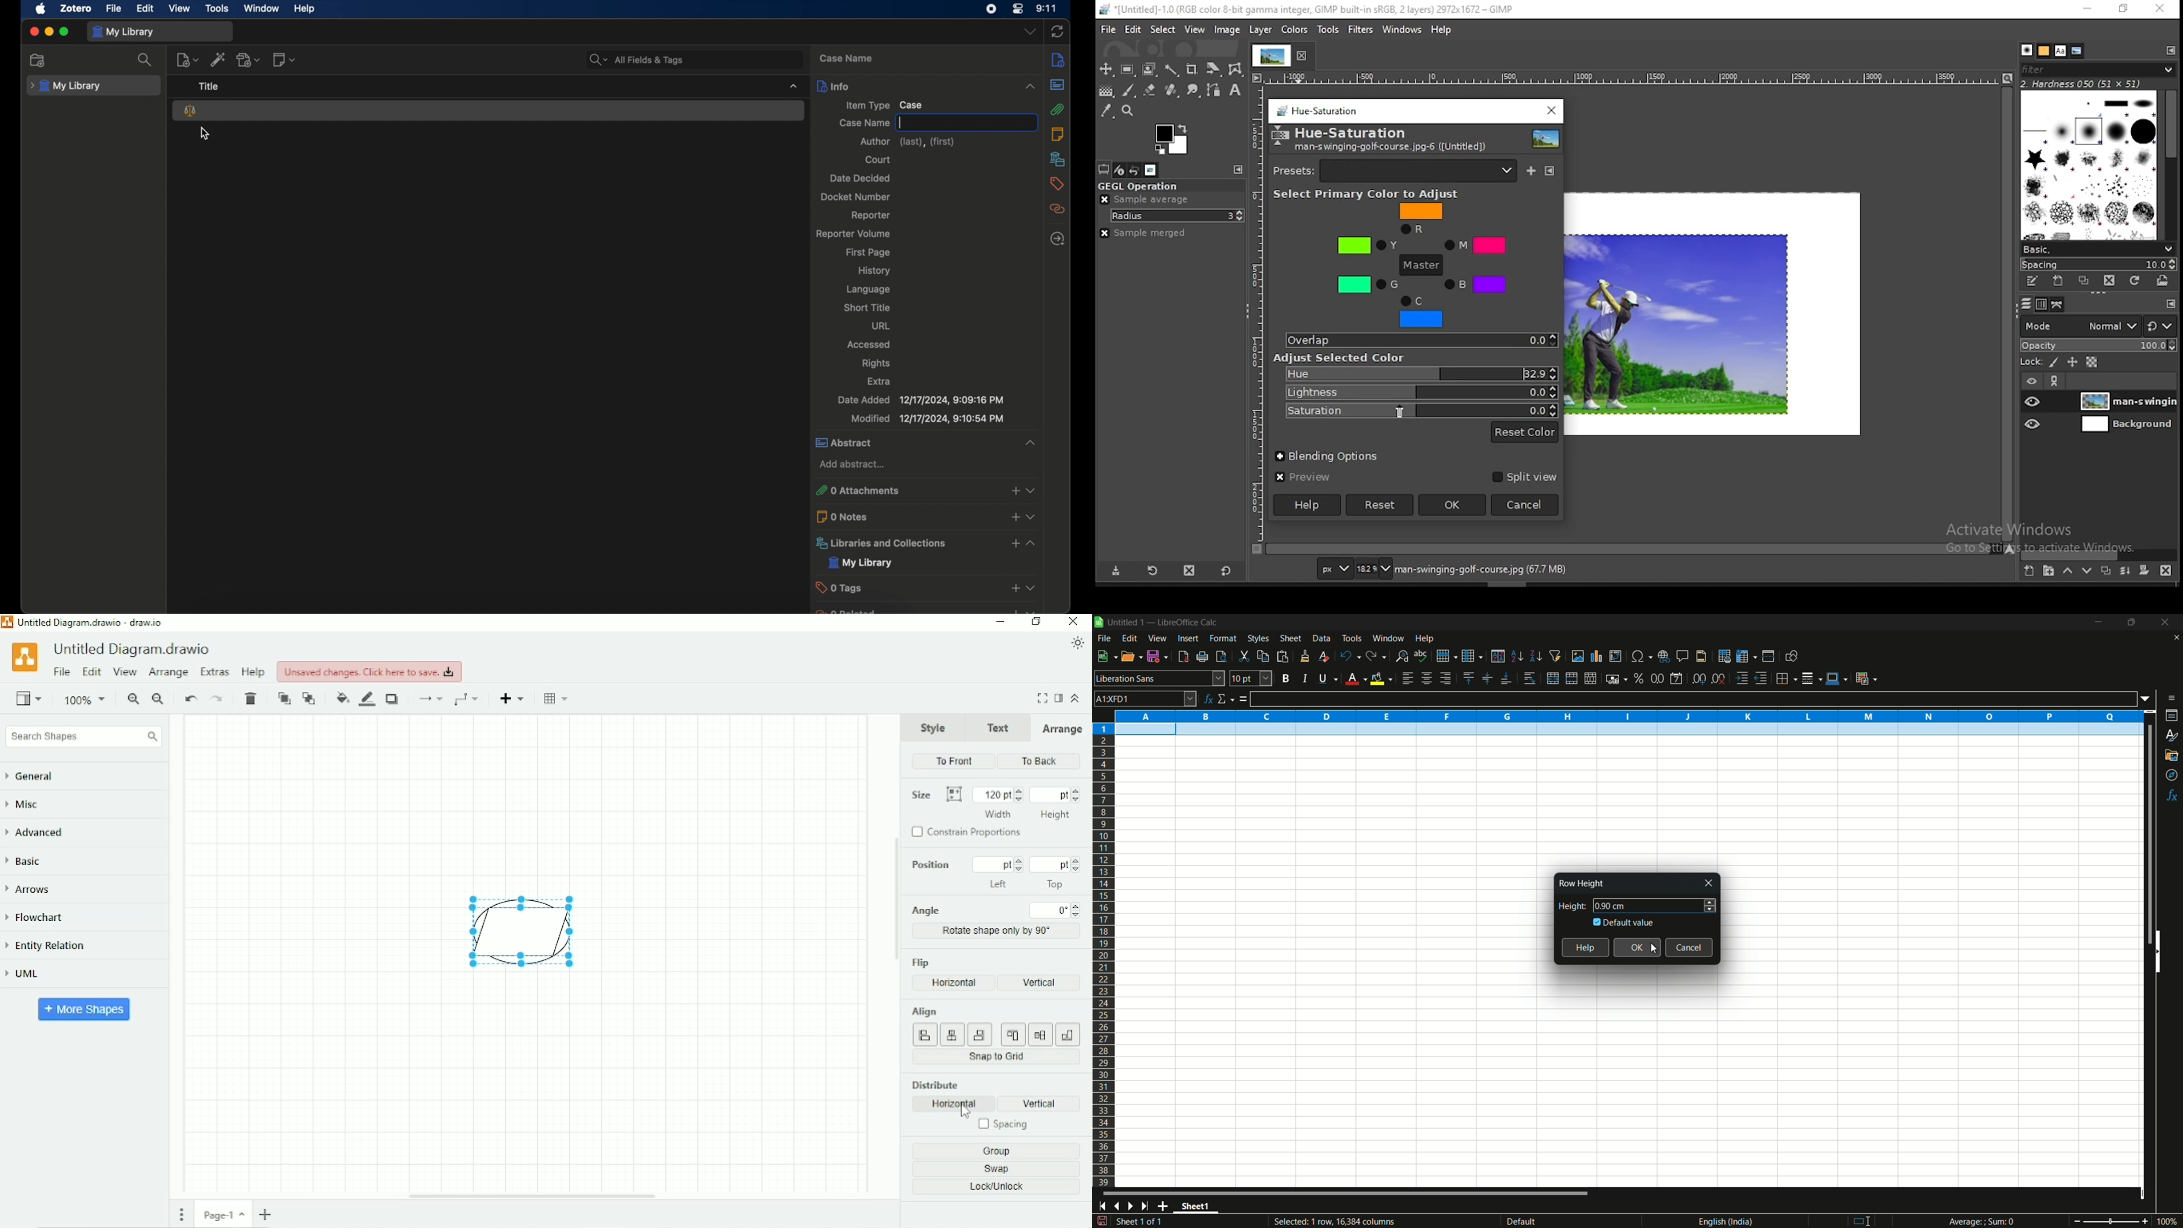 The width and height of the screenshot is (2184, 1232). I want to click on Current page, so click(224, 1214).